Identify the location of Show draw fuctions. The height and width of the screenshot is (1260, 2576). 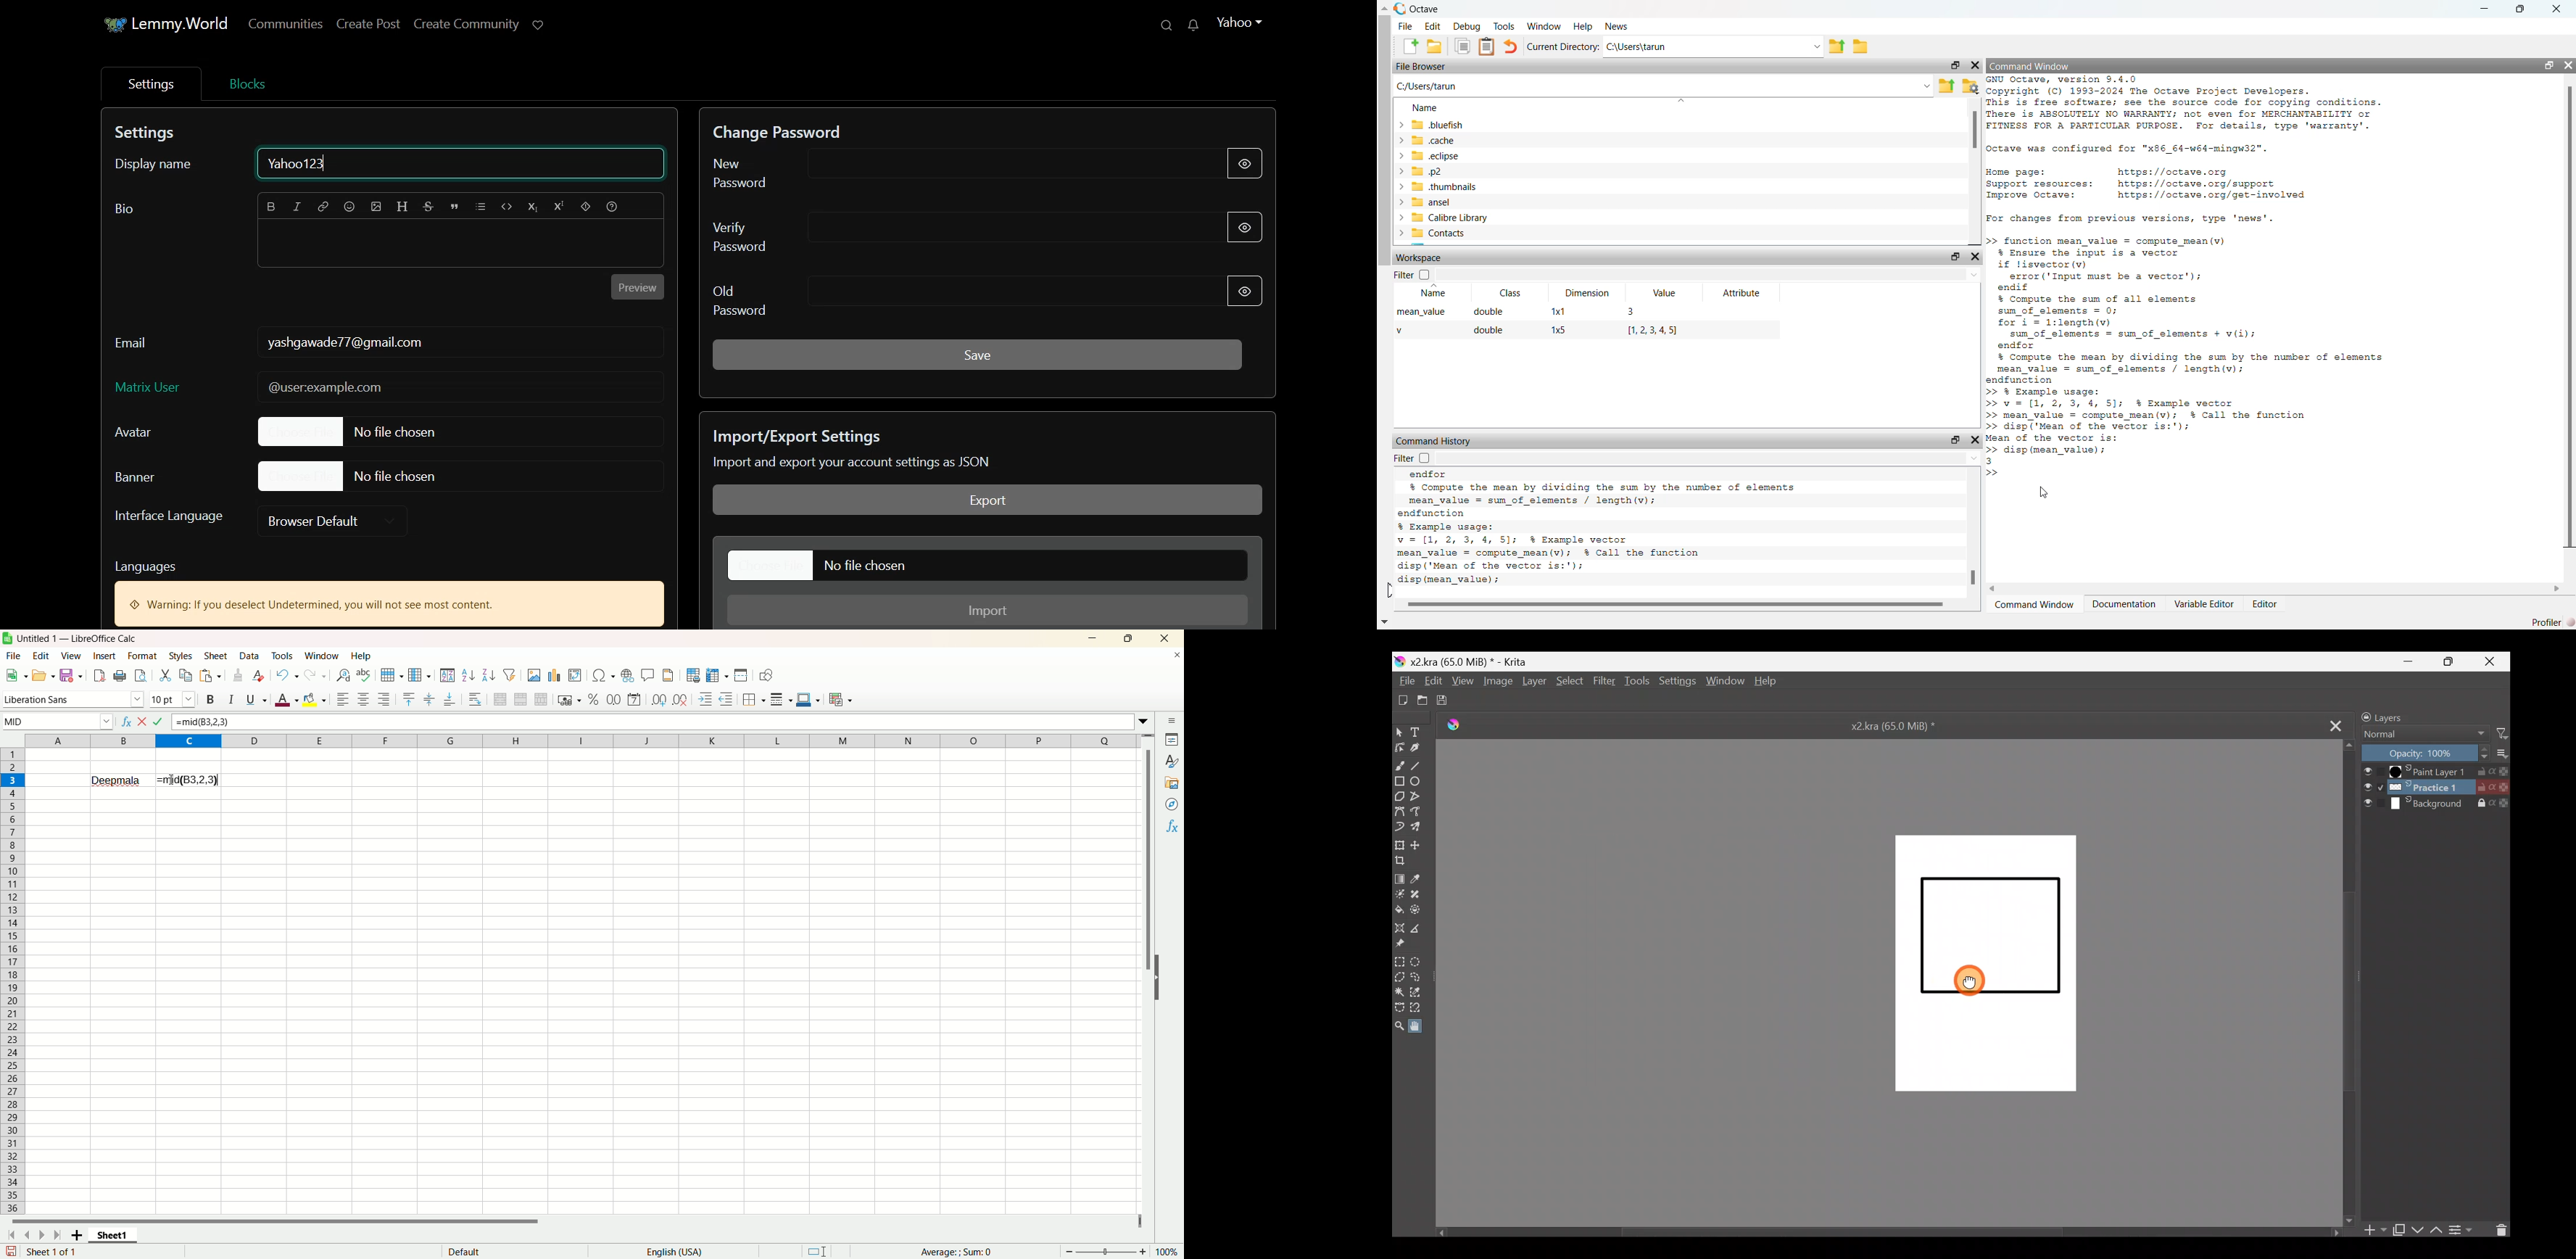
(768, 676).